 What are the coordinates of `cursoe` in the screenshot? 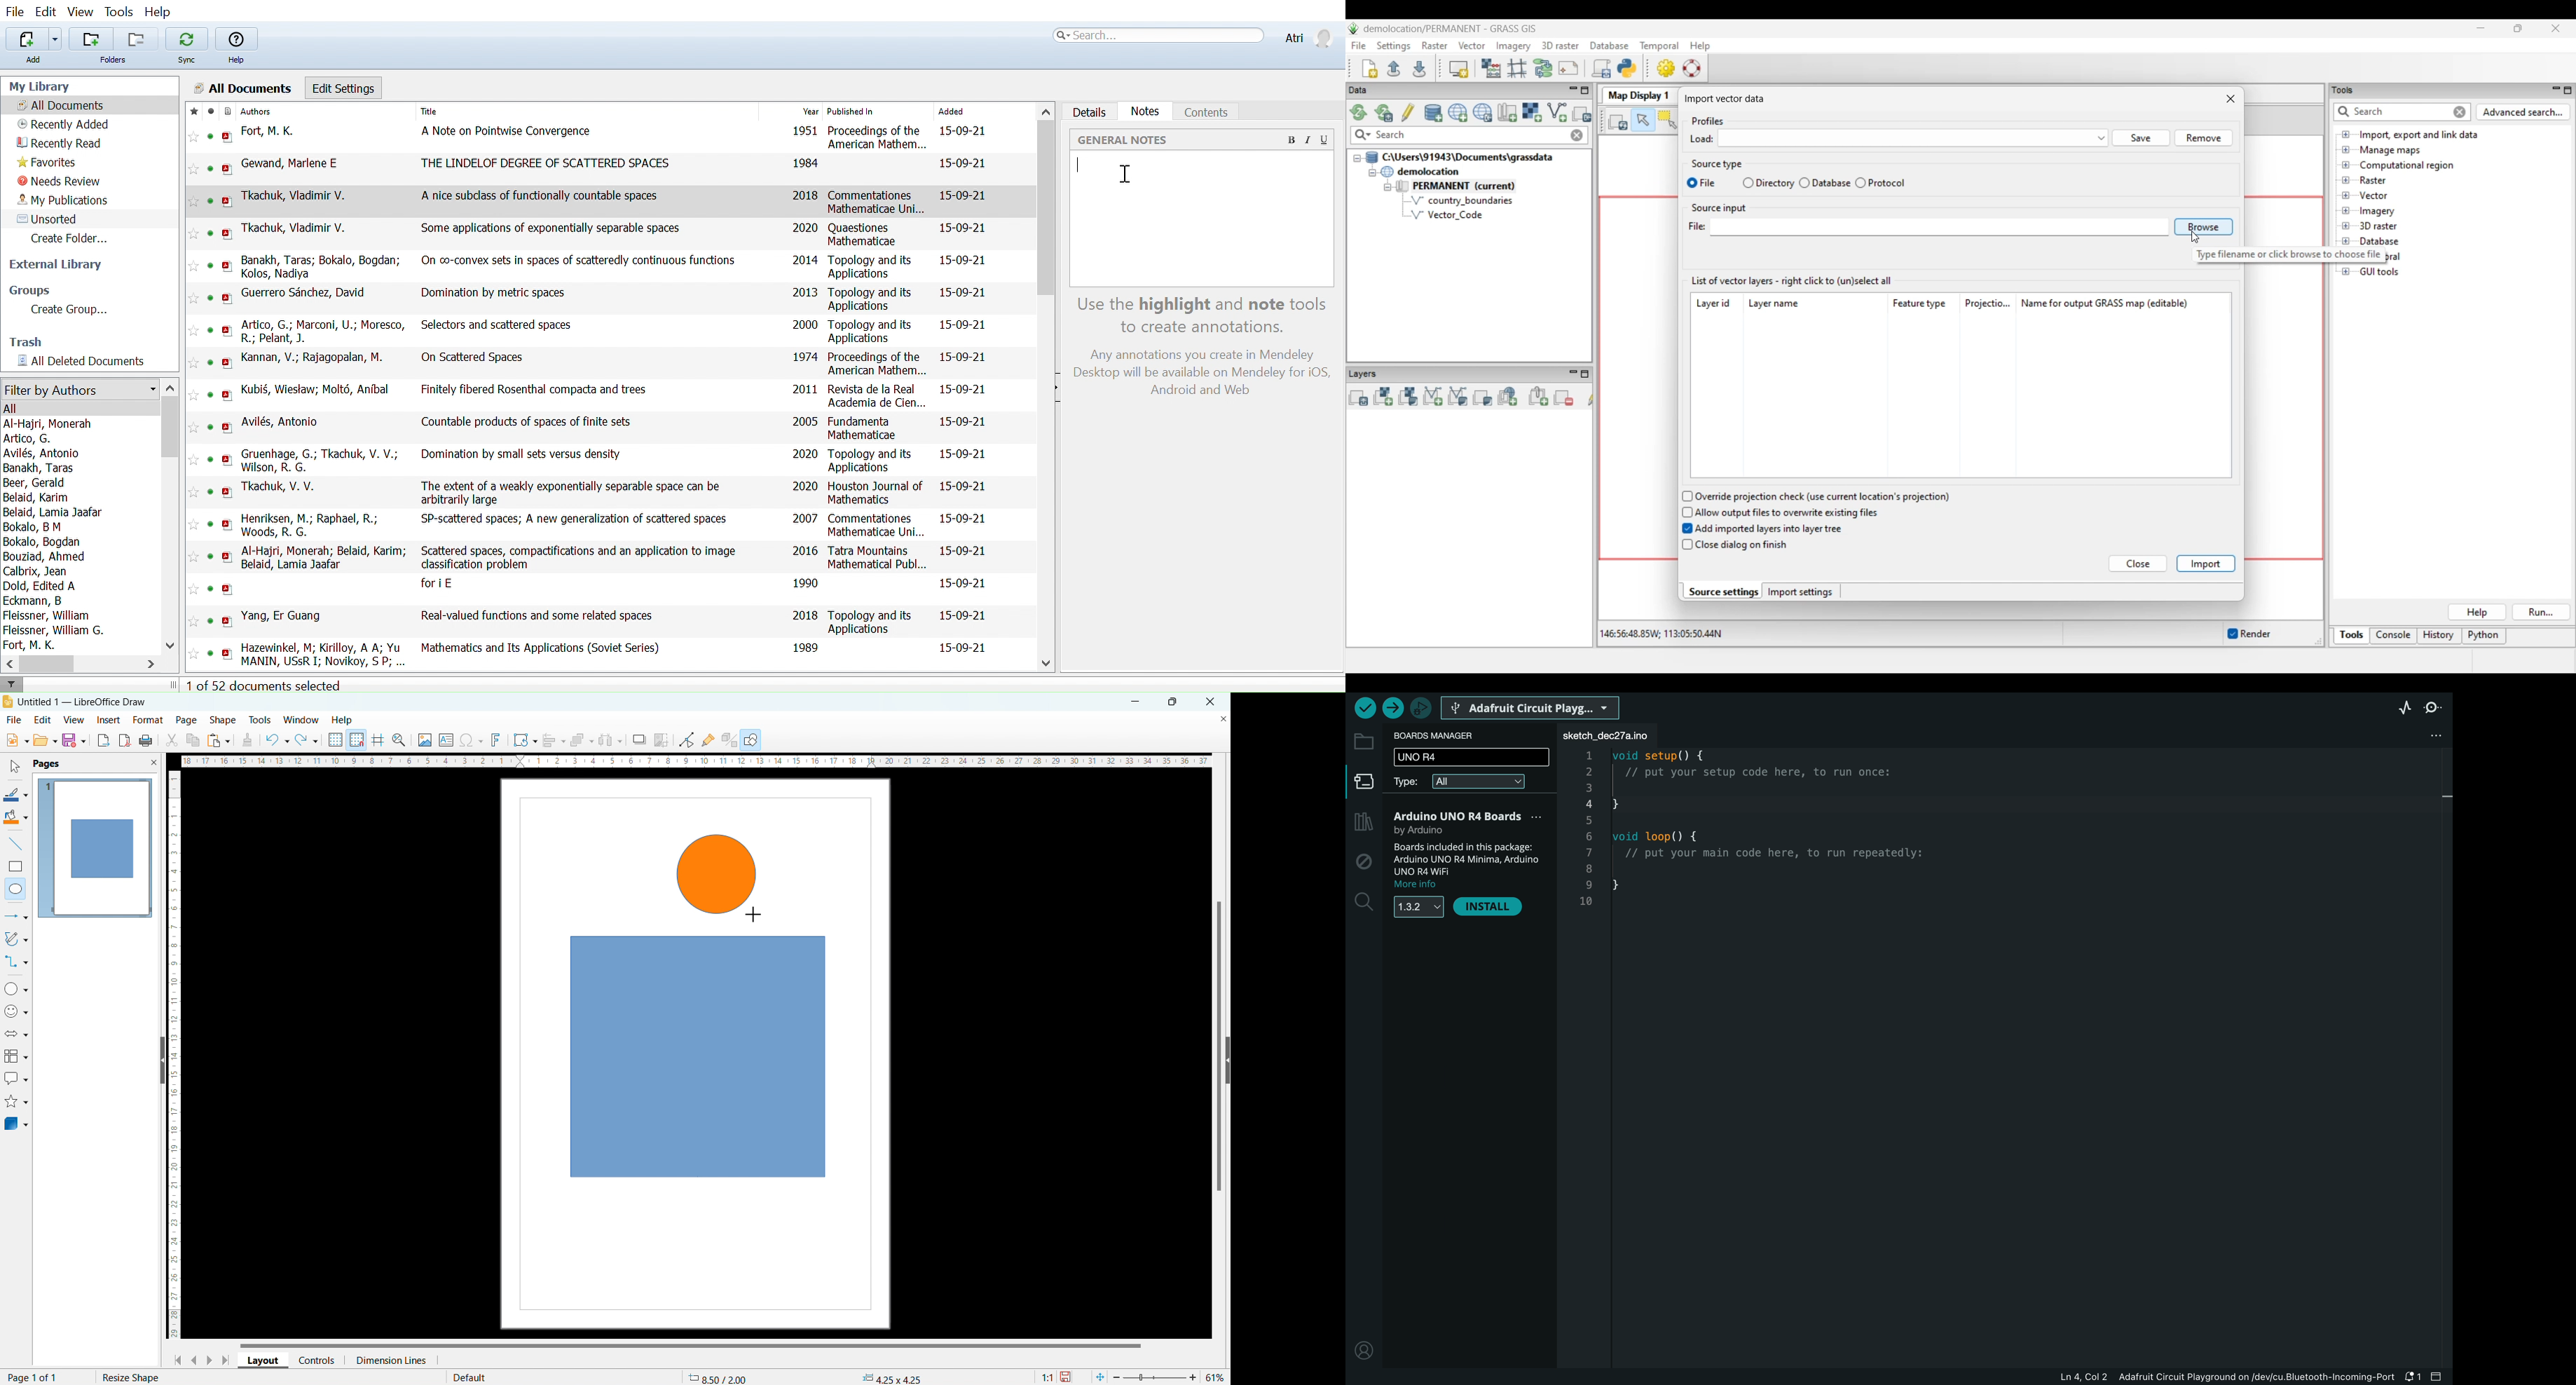 It's located at (753, 914).